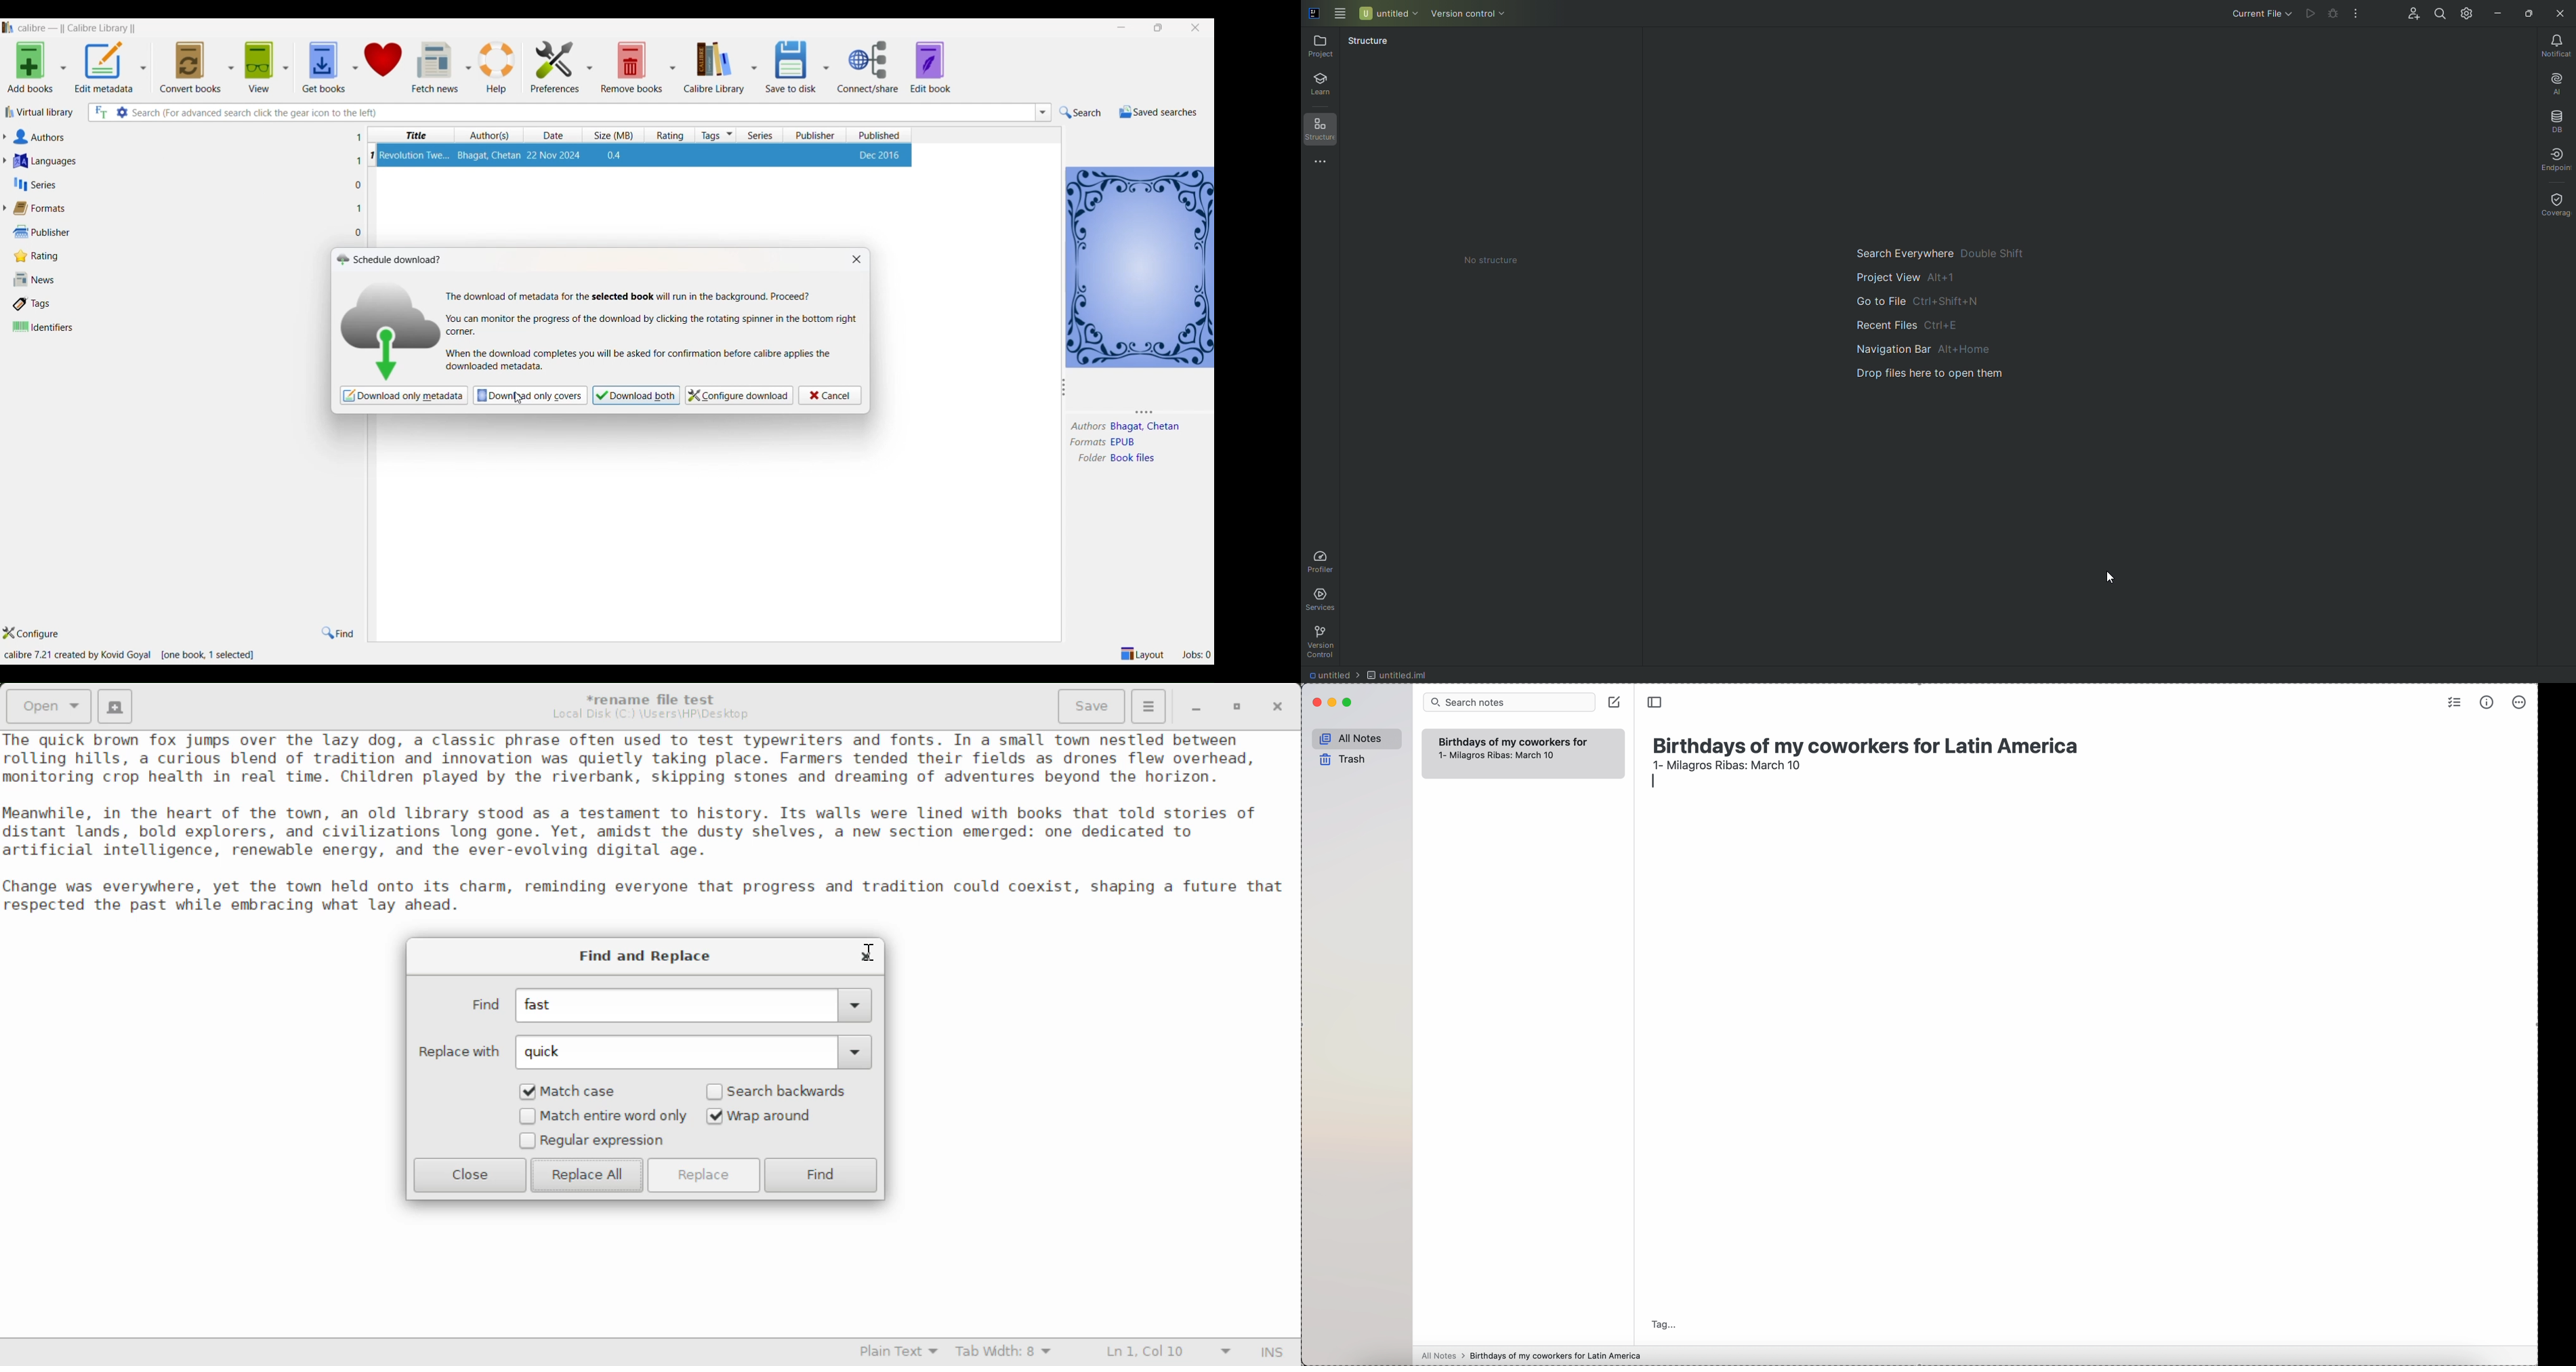 This screenshot has width=2576, height=1372. Describe the element at coordinates (359, 137) in the screenshot. I see `1` at that location.